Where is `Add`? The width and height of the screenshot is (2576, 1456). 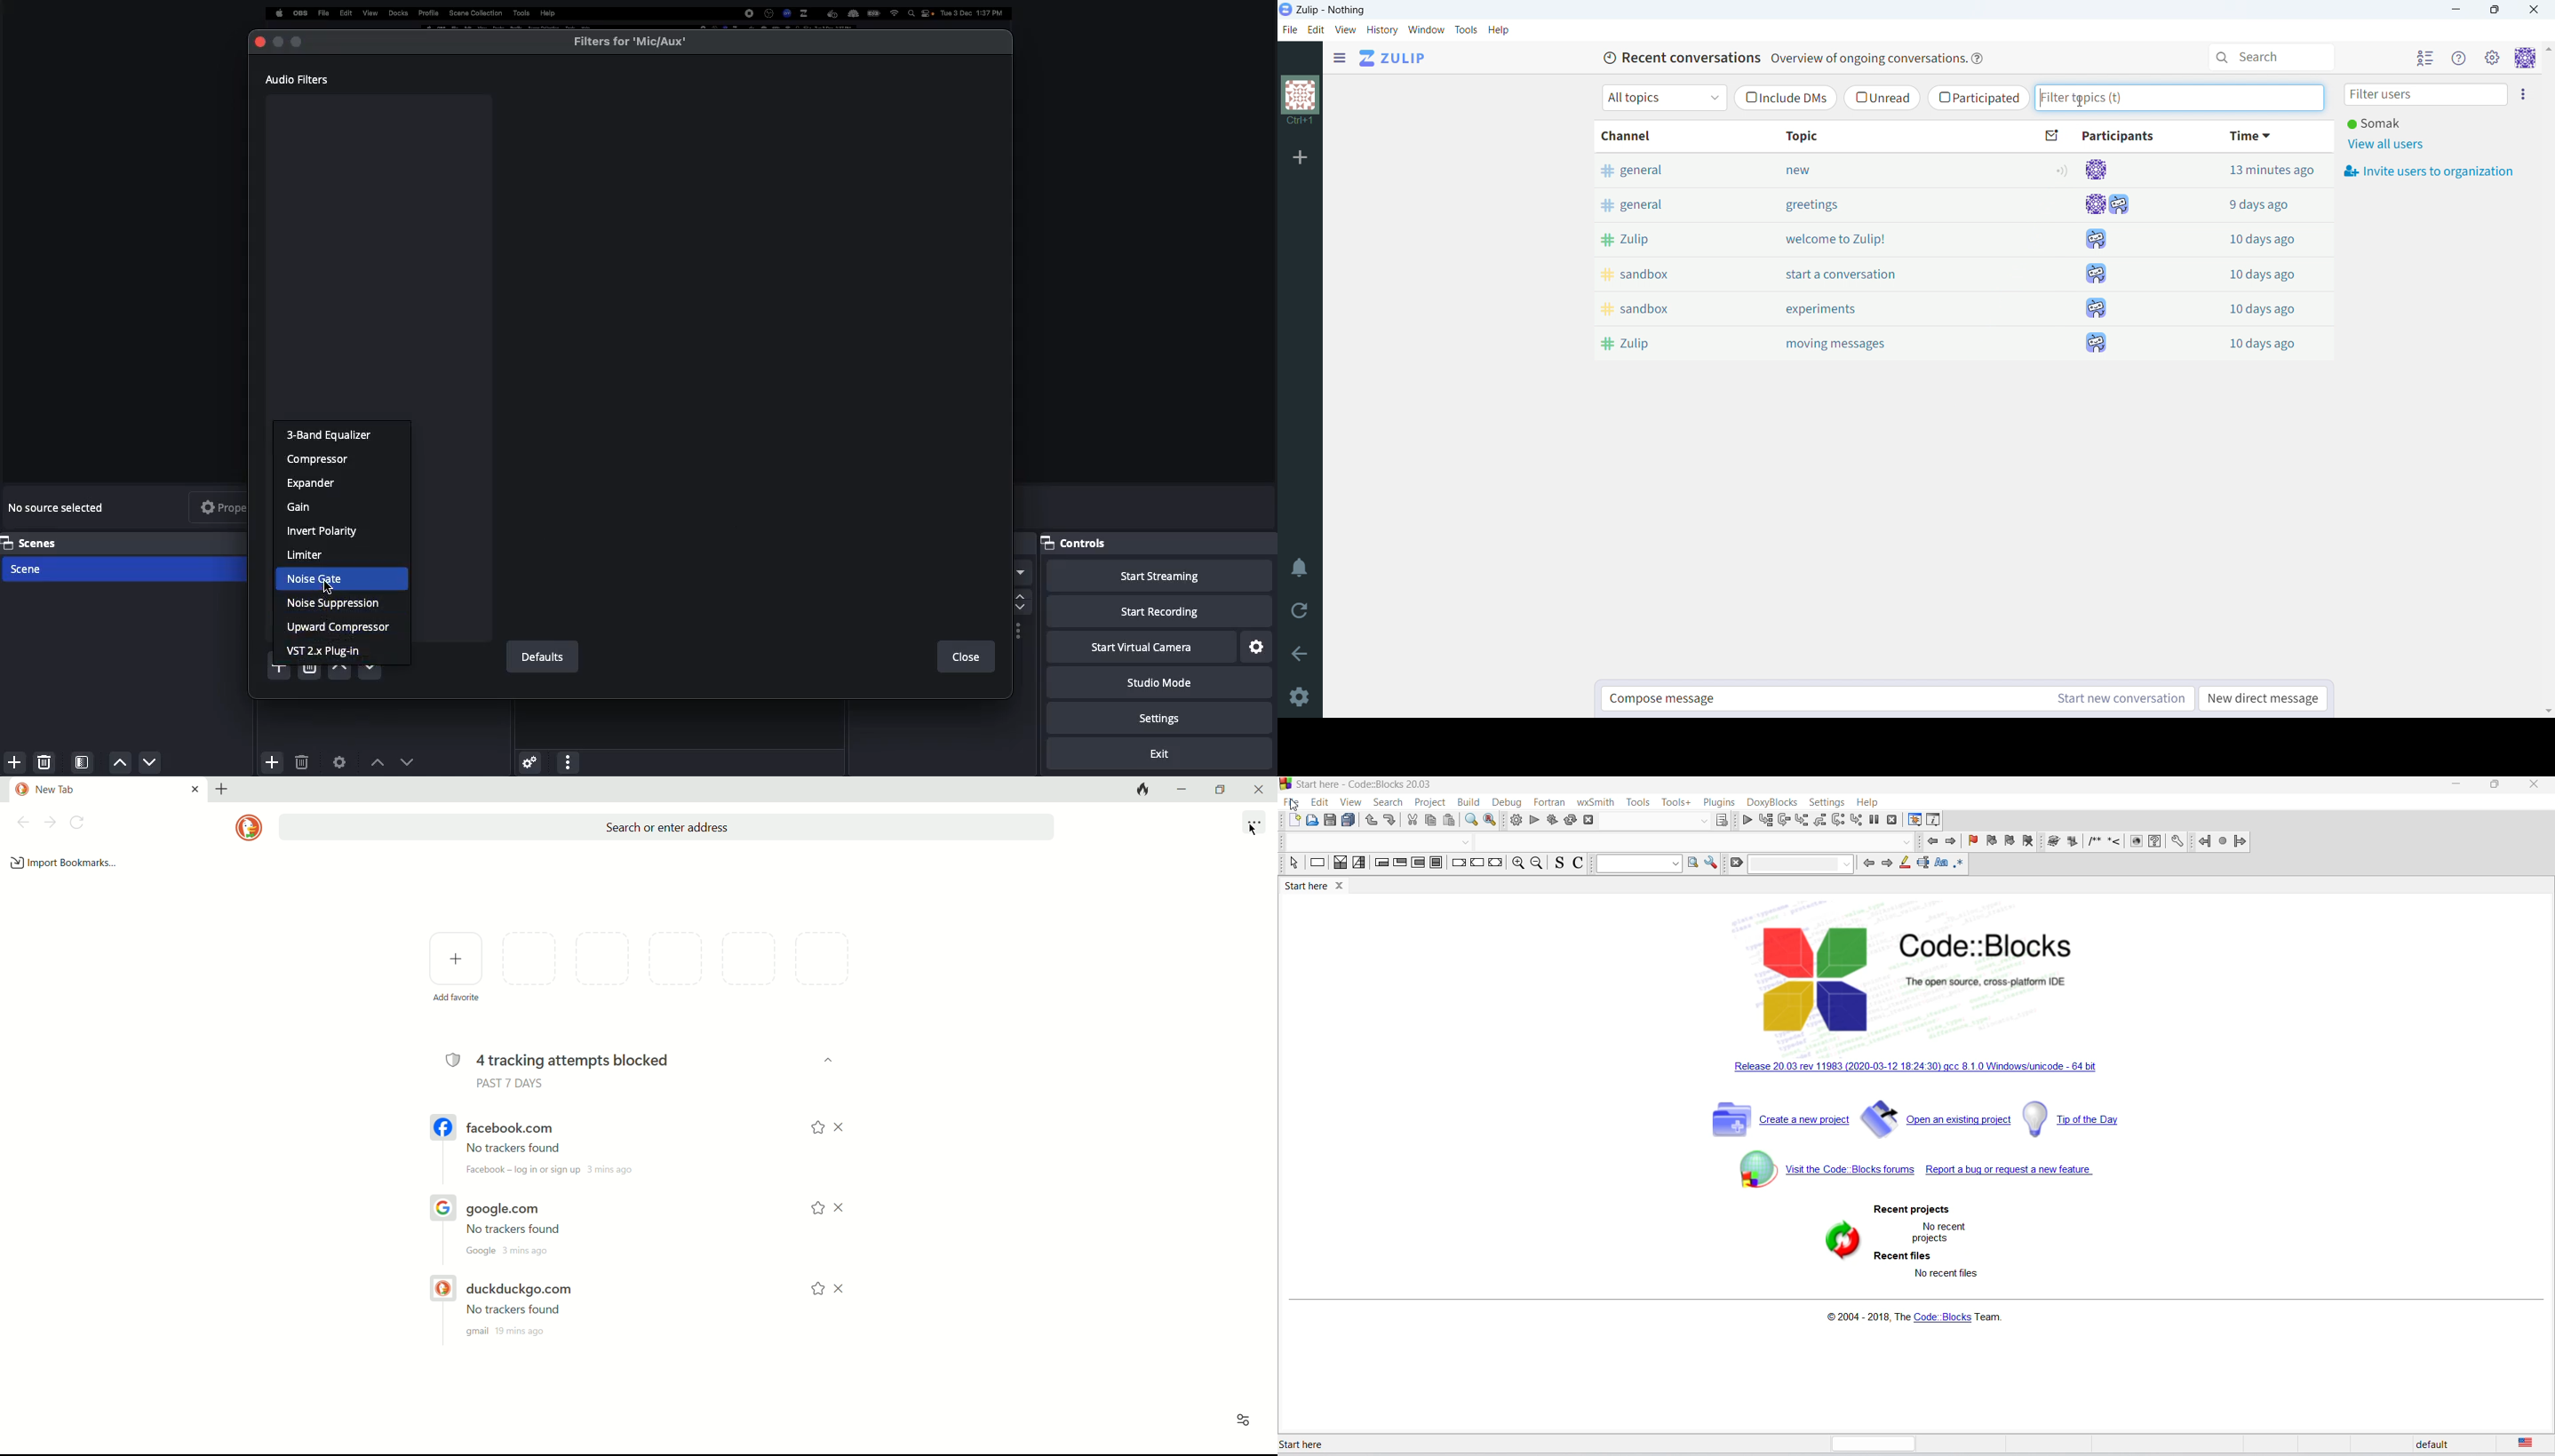
Add is located at coordinates (270, 759).